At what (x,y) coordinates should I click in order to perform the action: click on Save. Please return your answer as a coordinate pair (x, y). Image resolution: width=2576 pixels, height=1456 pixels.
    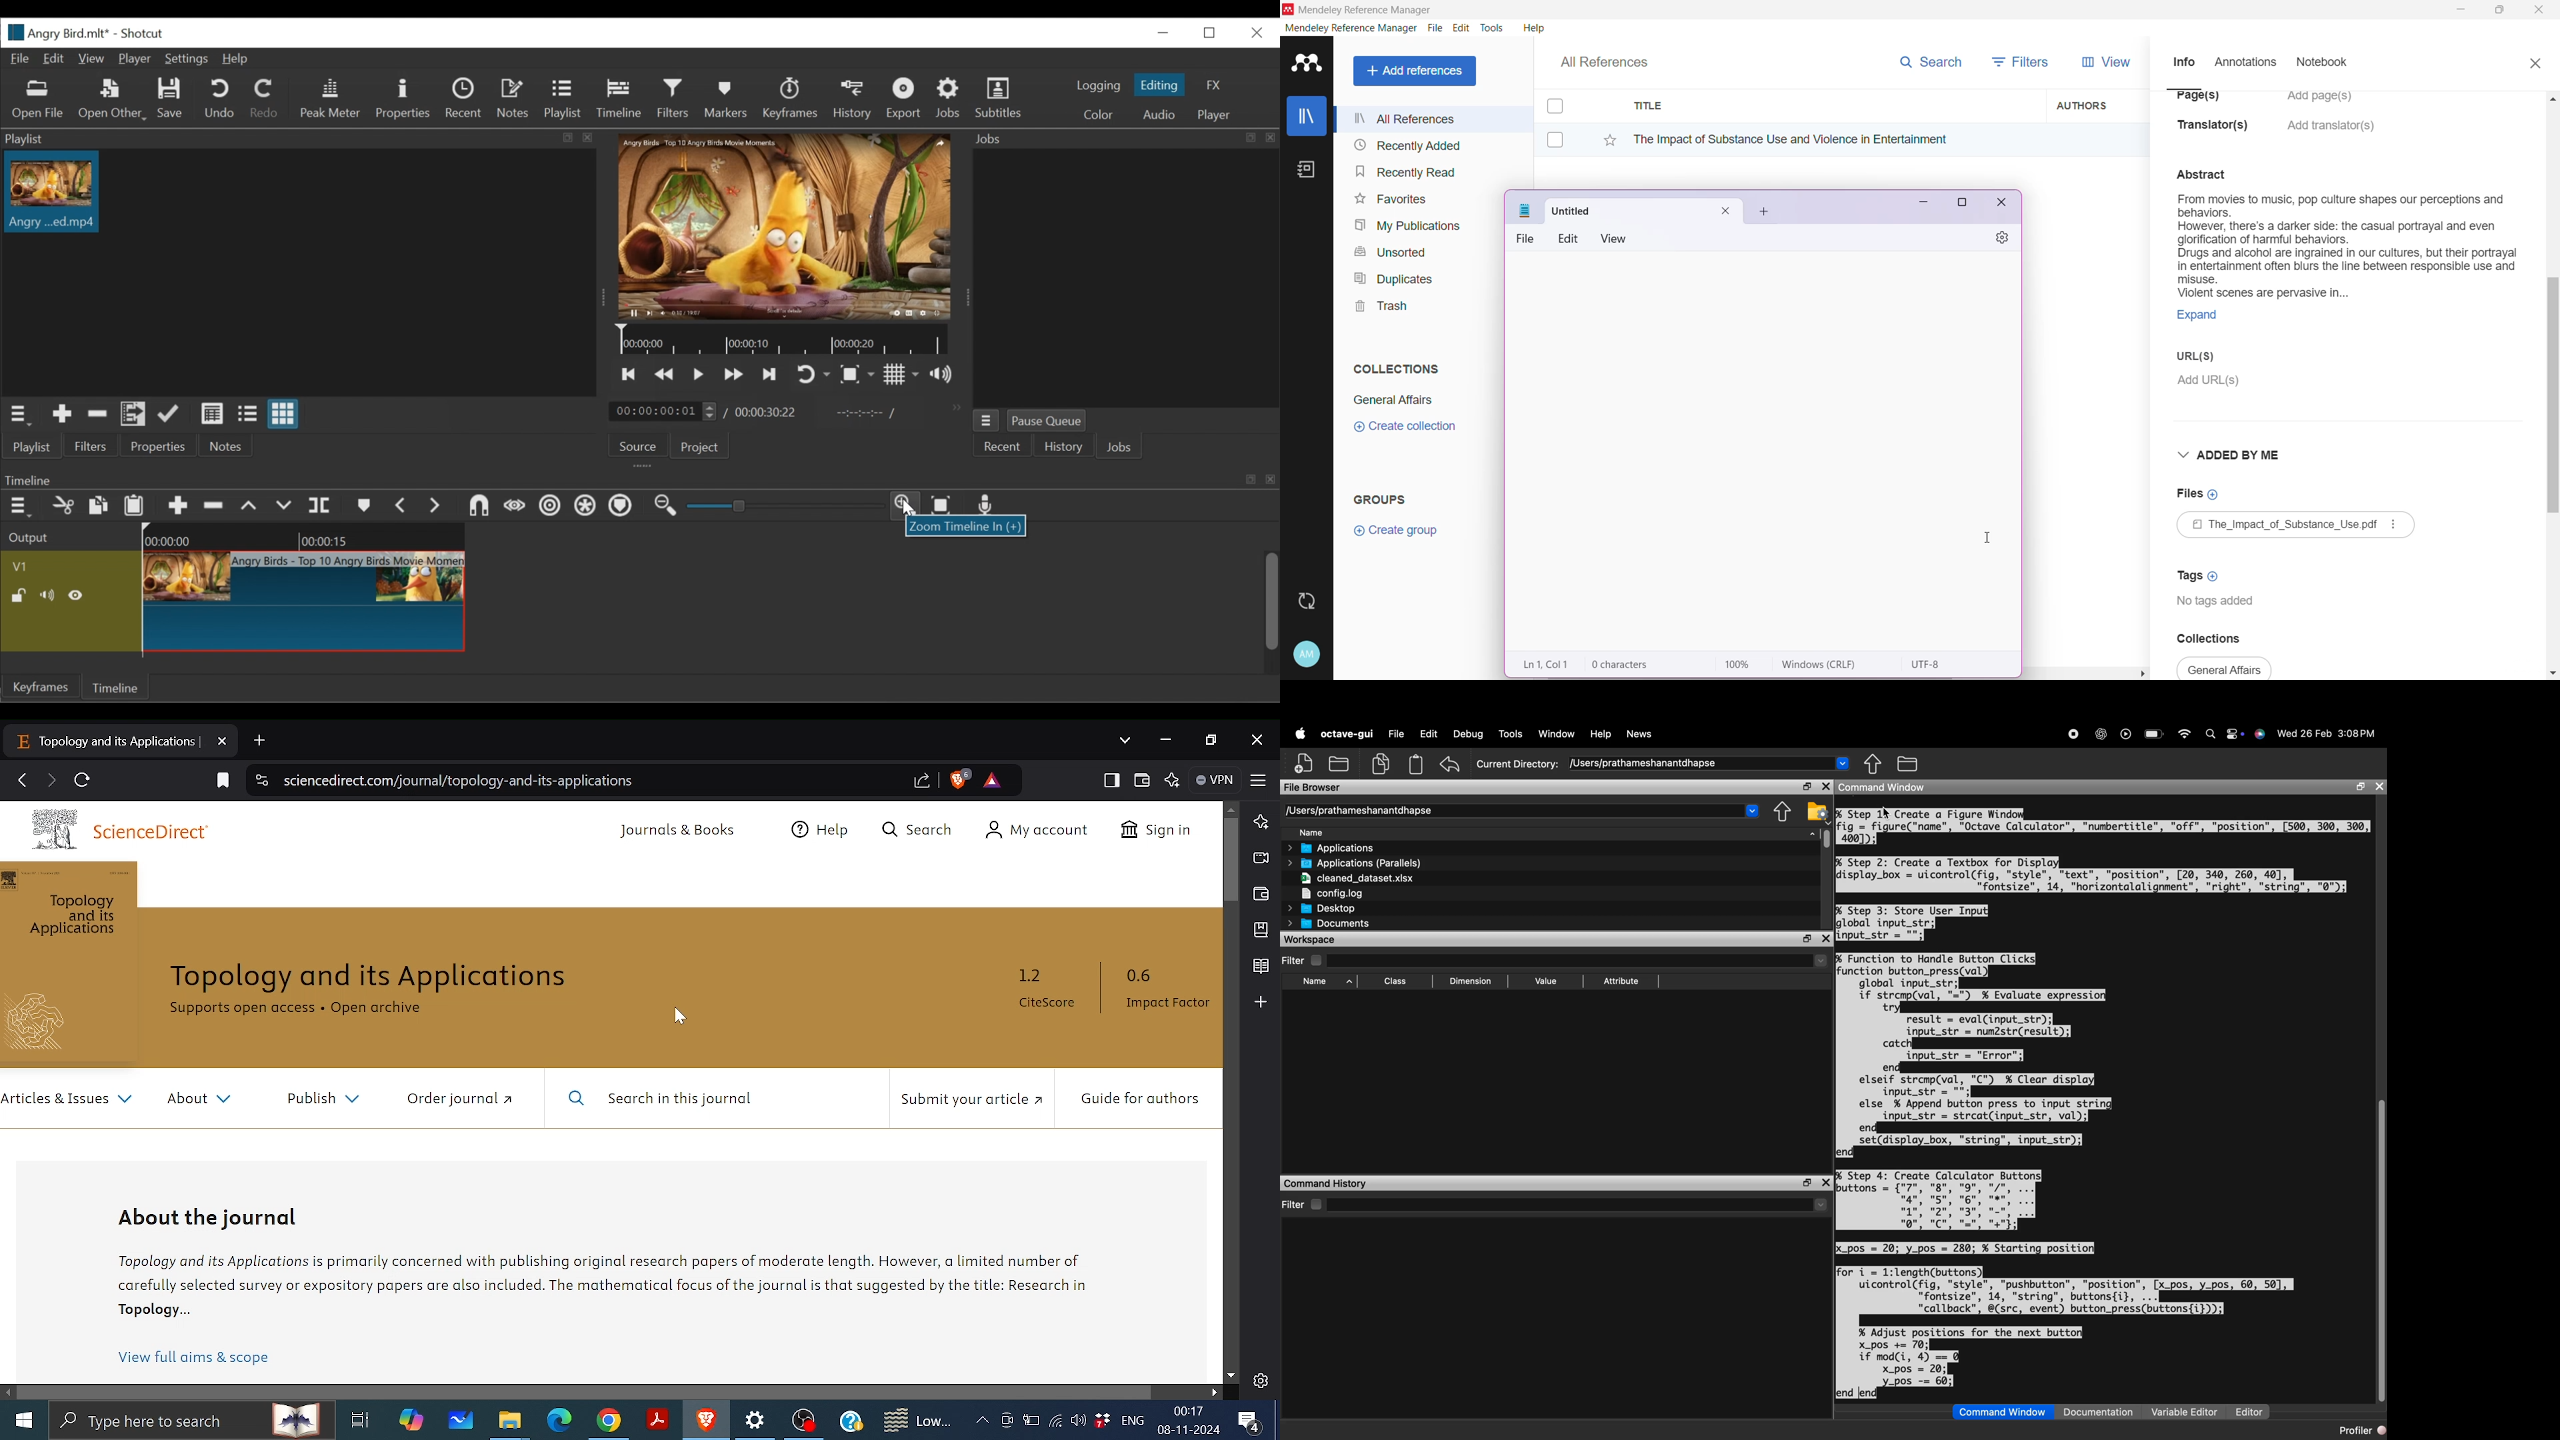
    Looking at the image, I should click on (171, 98).